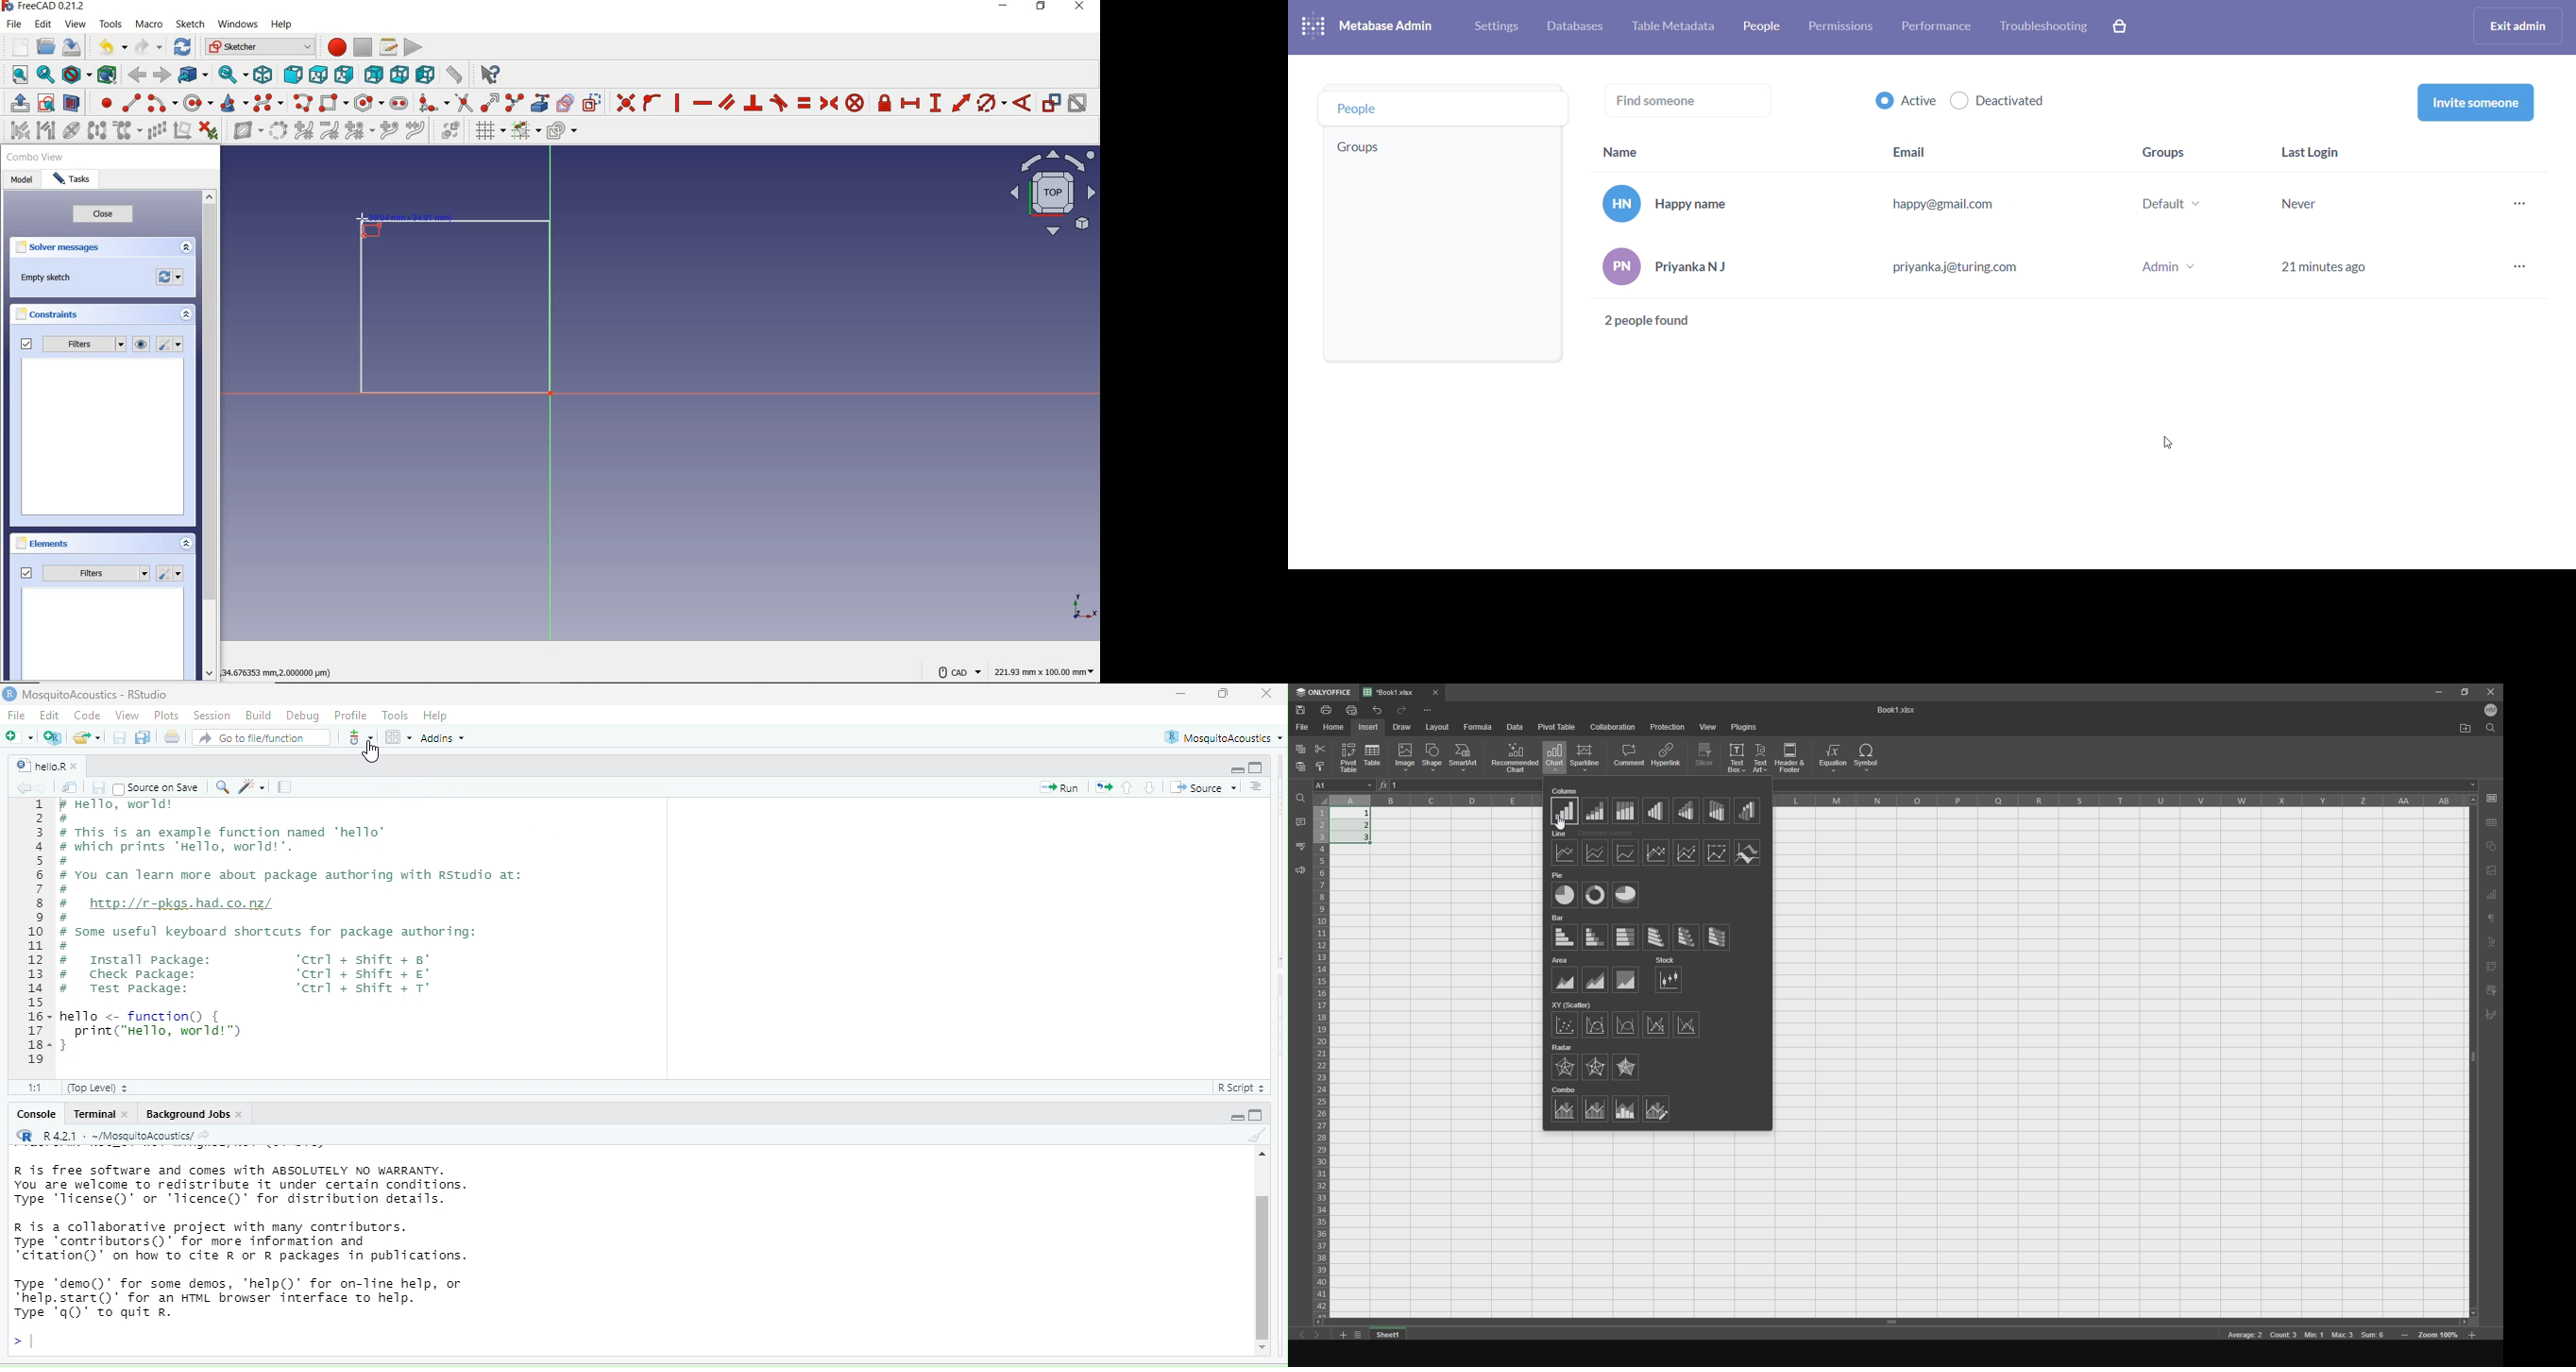  I want to click on code tools, so click(254, 788).